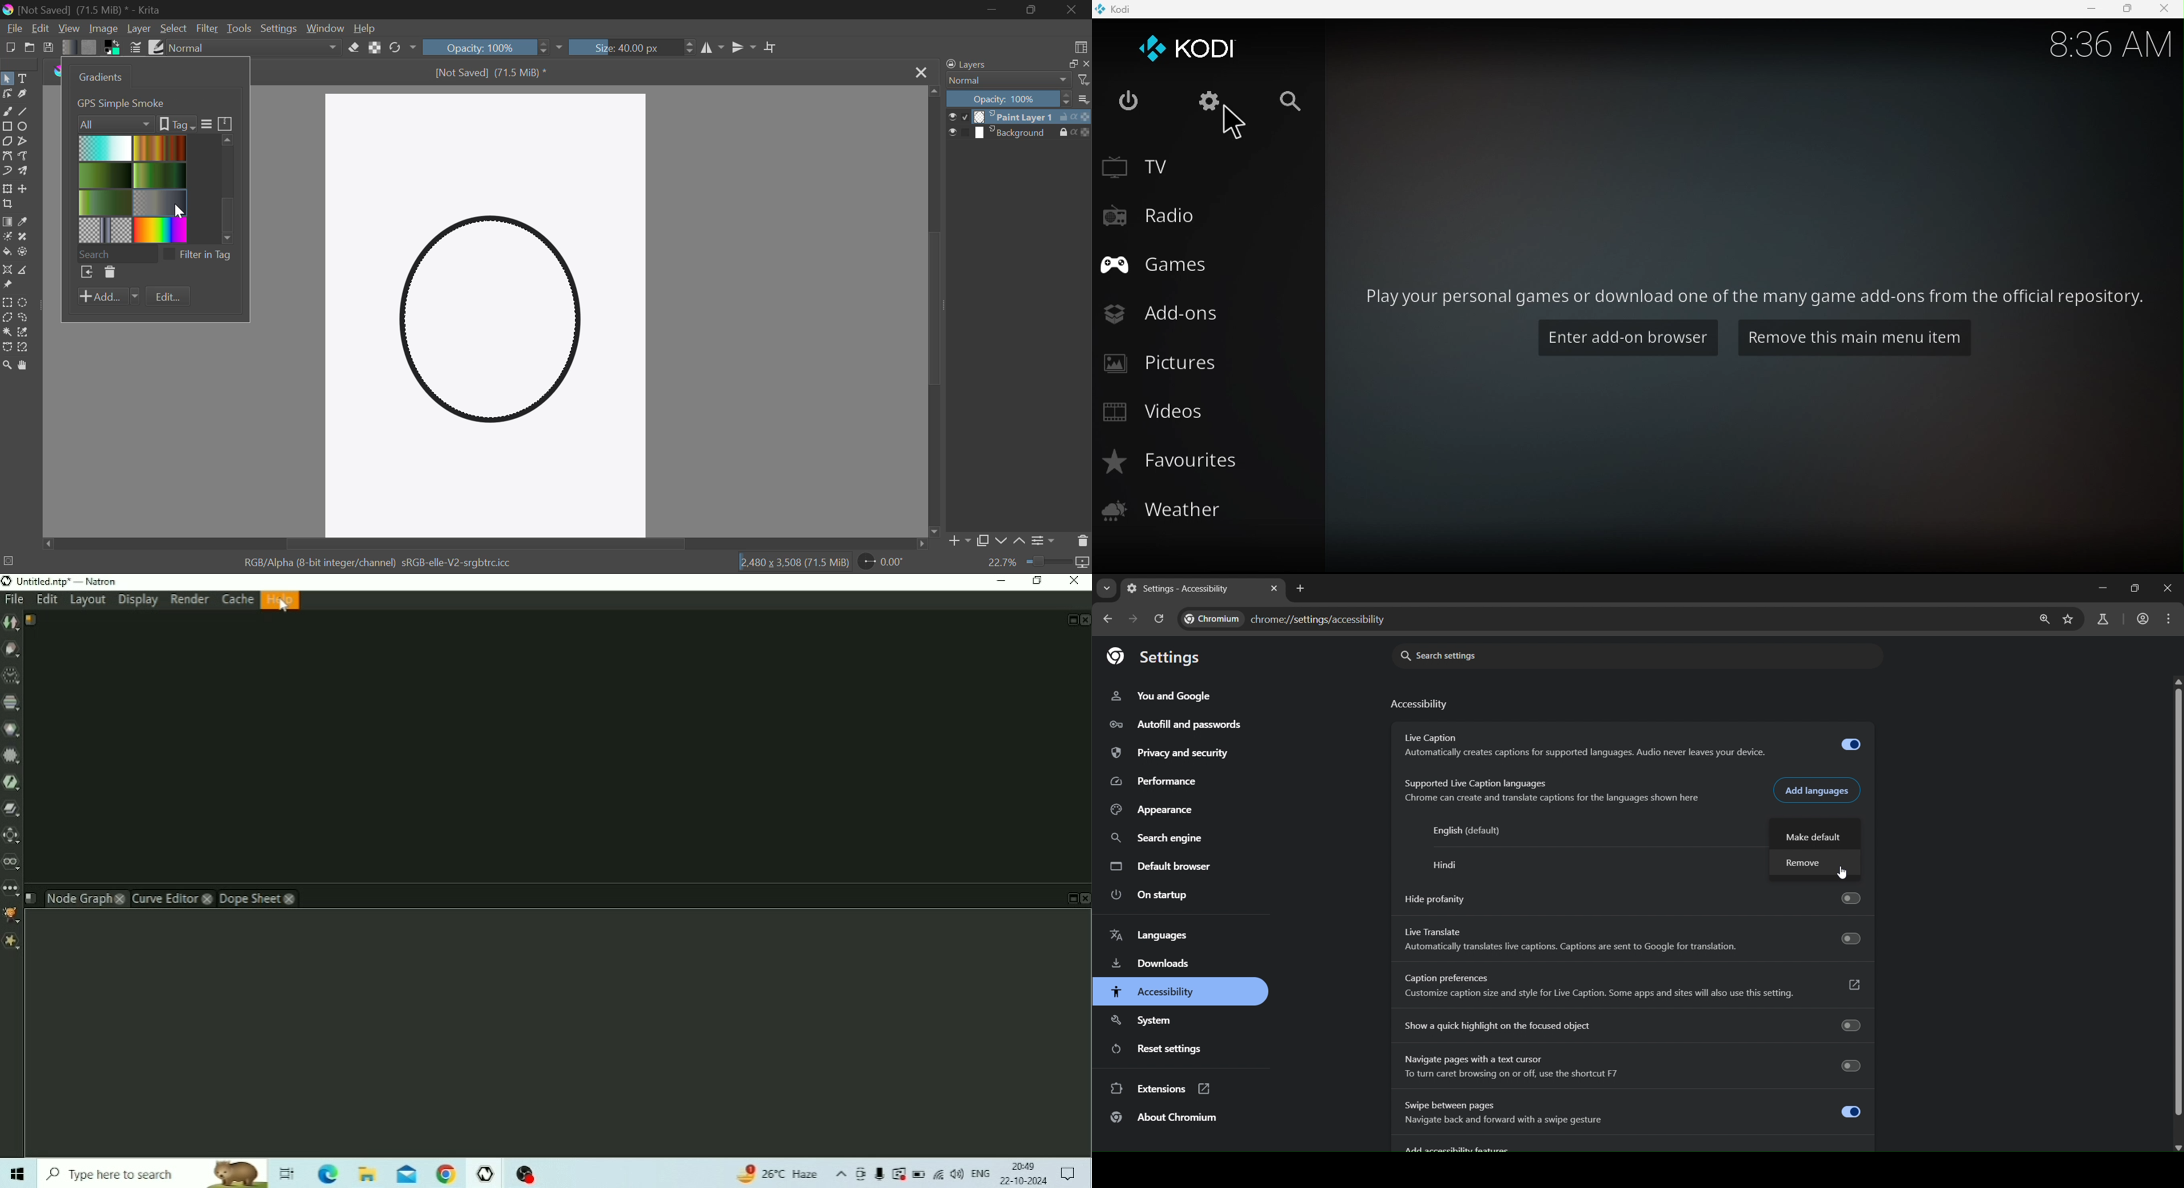 Image resolution: width=2184 pixels, height=1204 pixels. Describe the element at coordinates (8, 142) in the screenshot. I see `Polygon` at that location.